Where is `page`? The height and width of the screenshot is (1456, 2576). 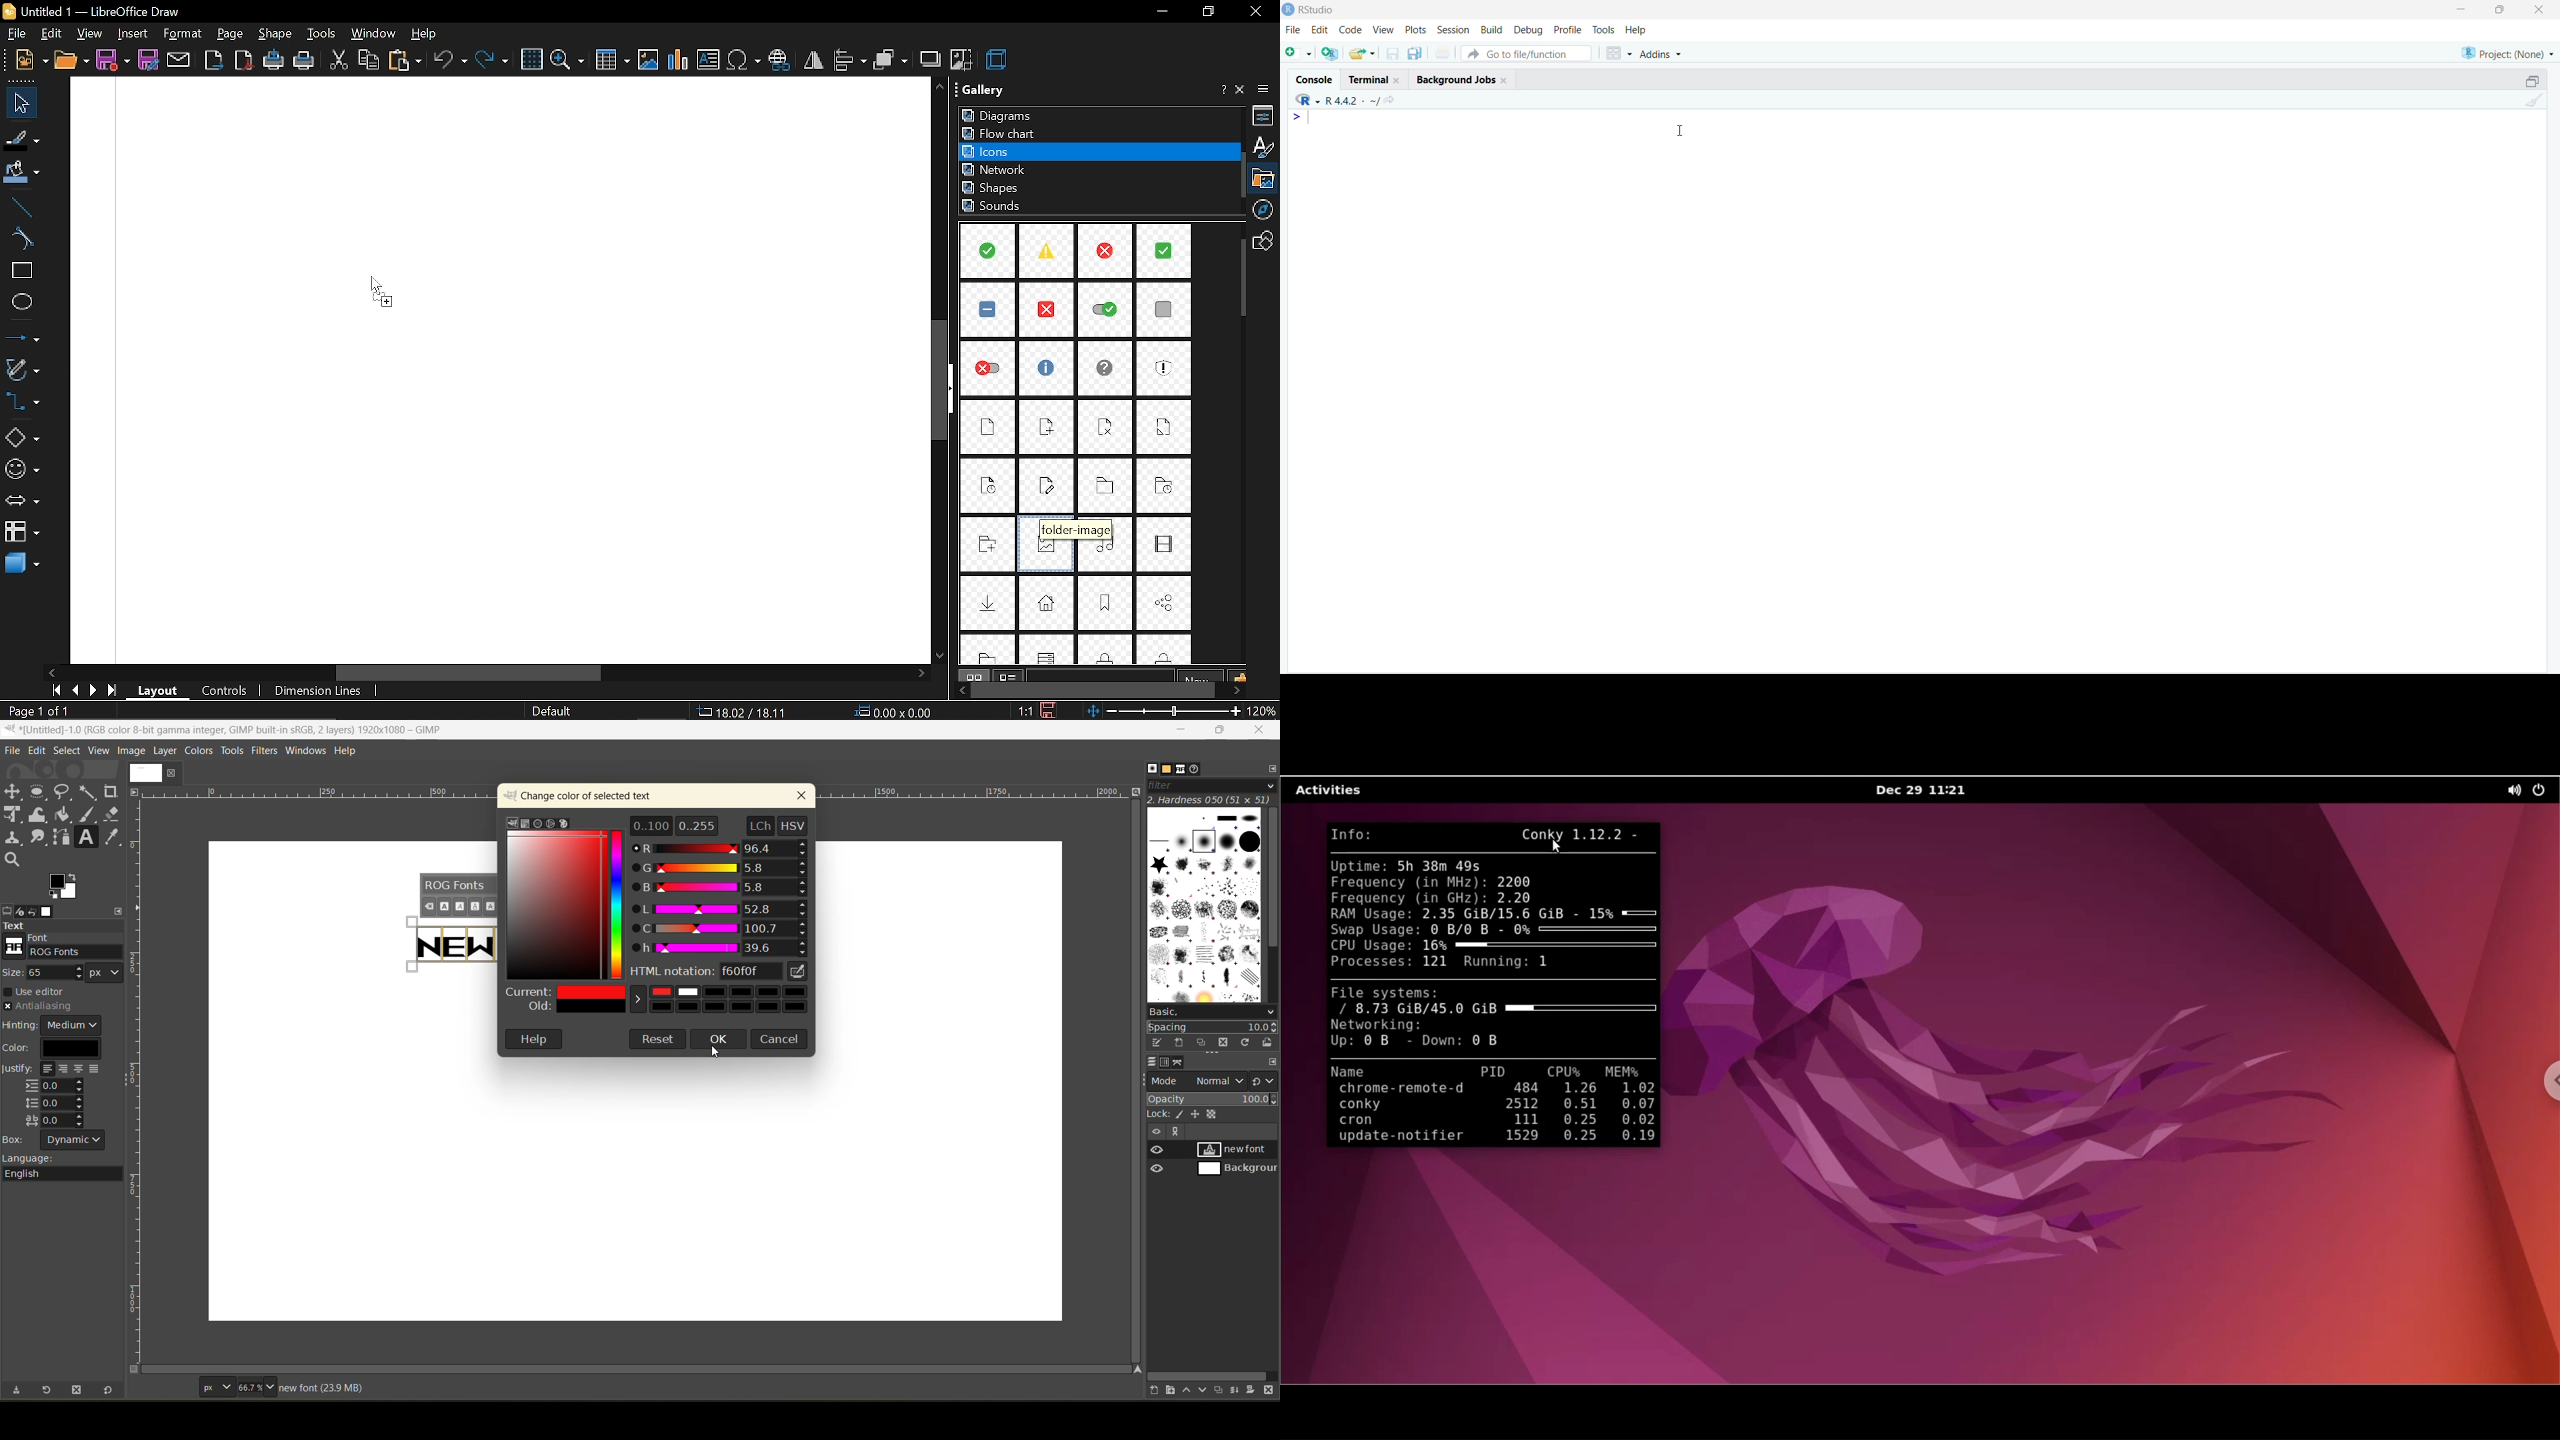
page is located at coordinates (231, 34).